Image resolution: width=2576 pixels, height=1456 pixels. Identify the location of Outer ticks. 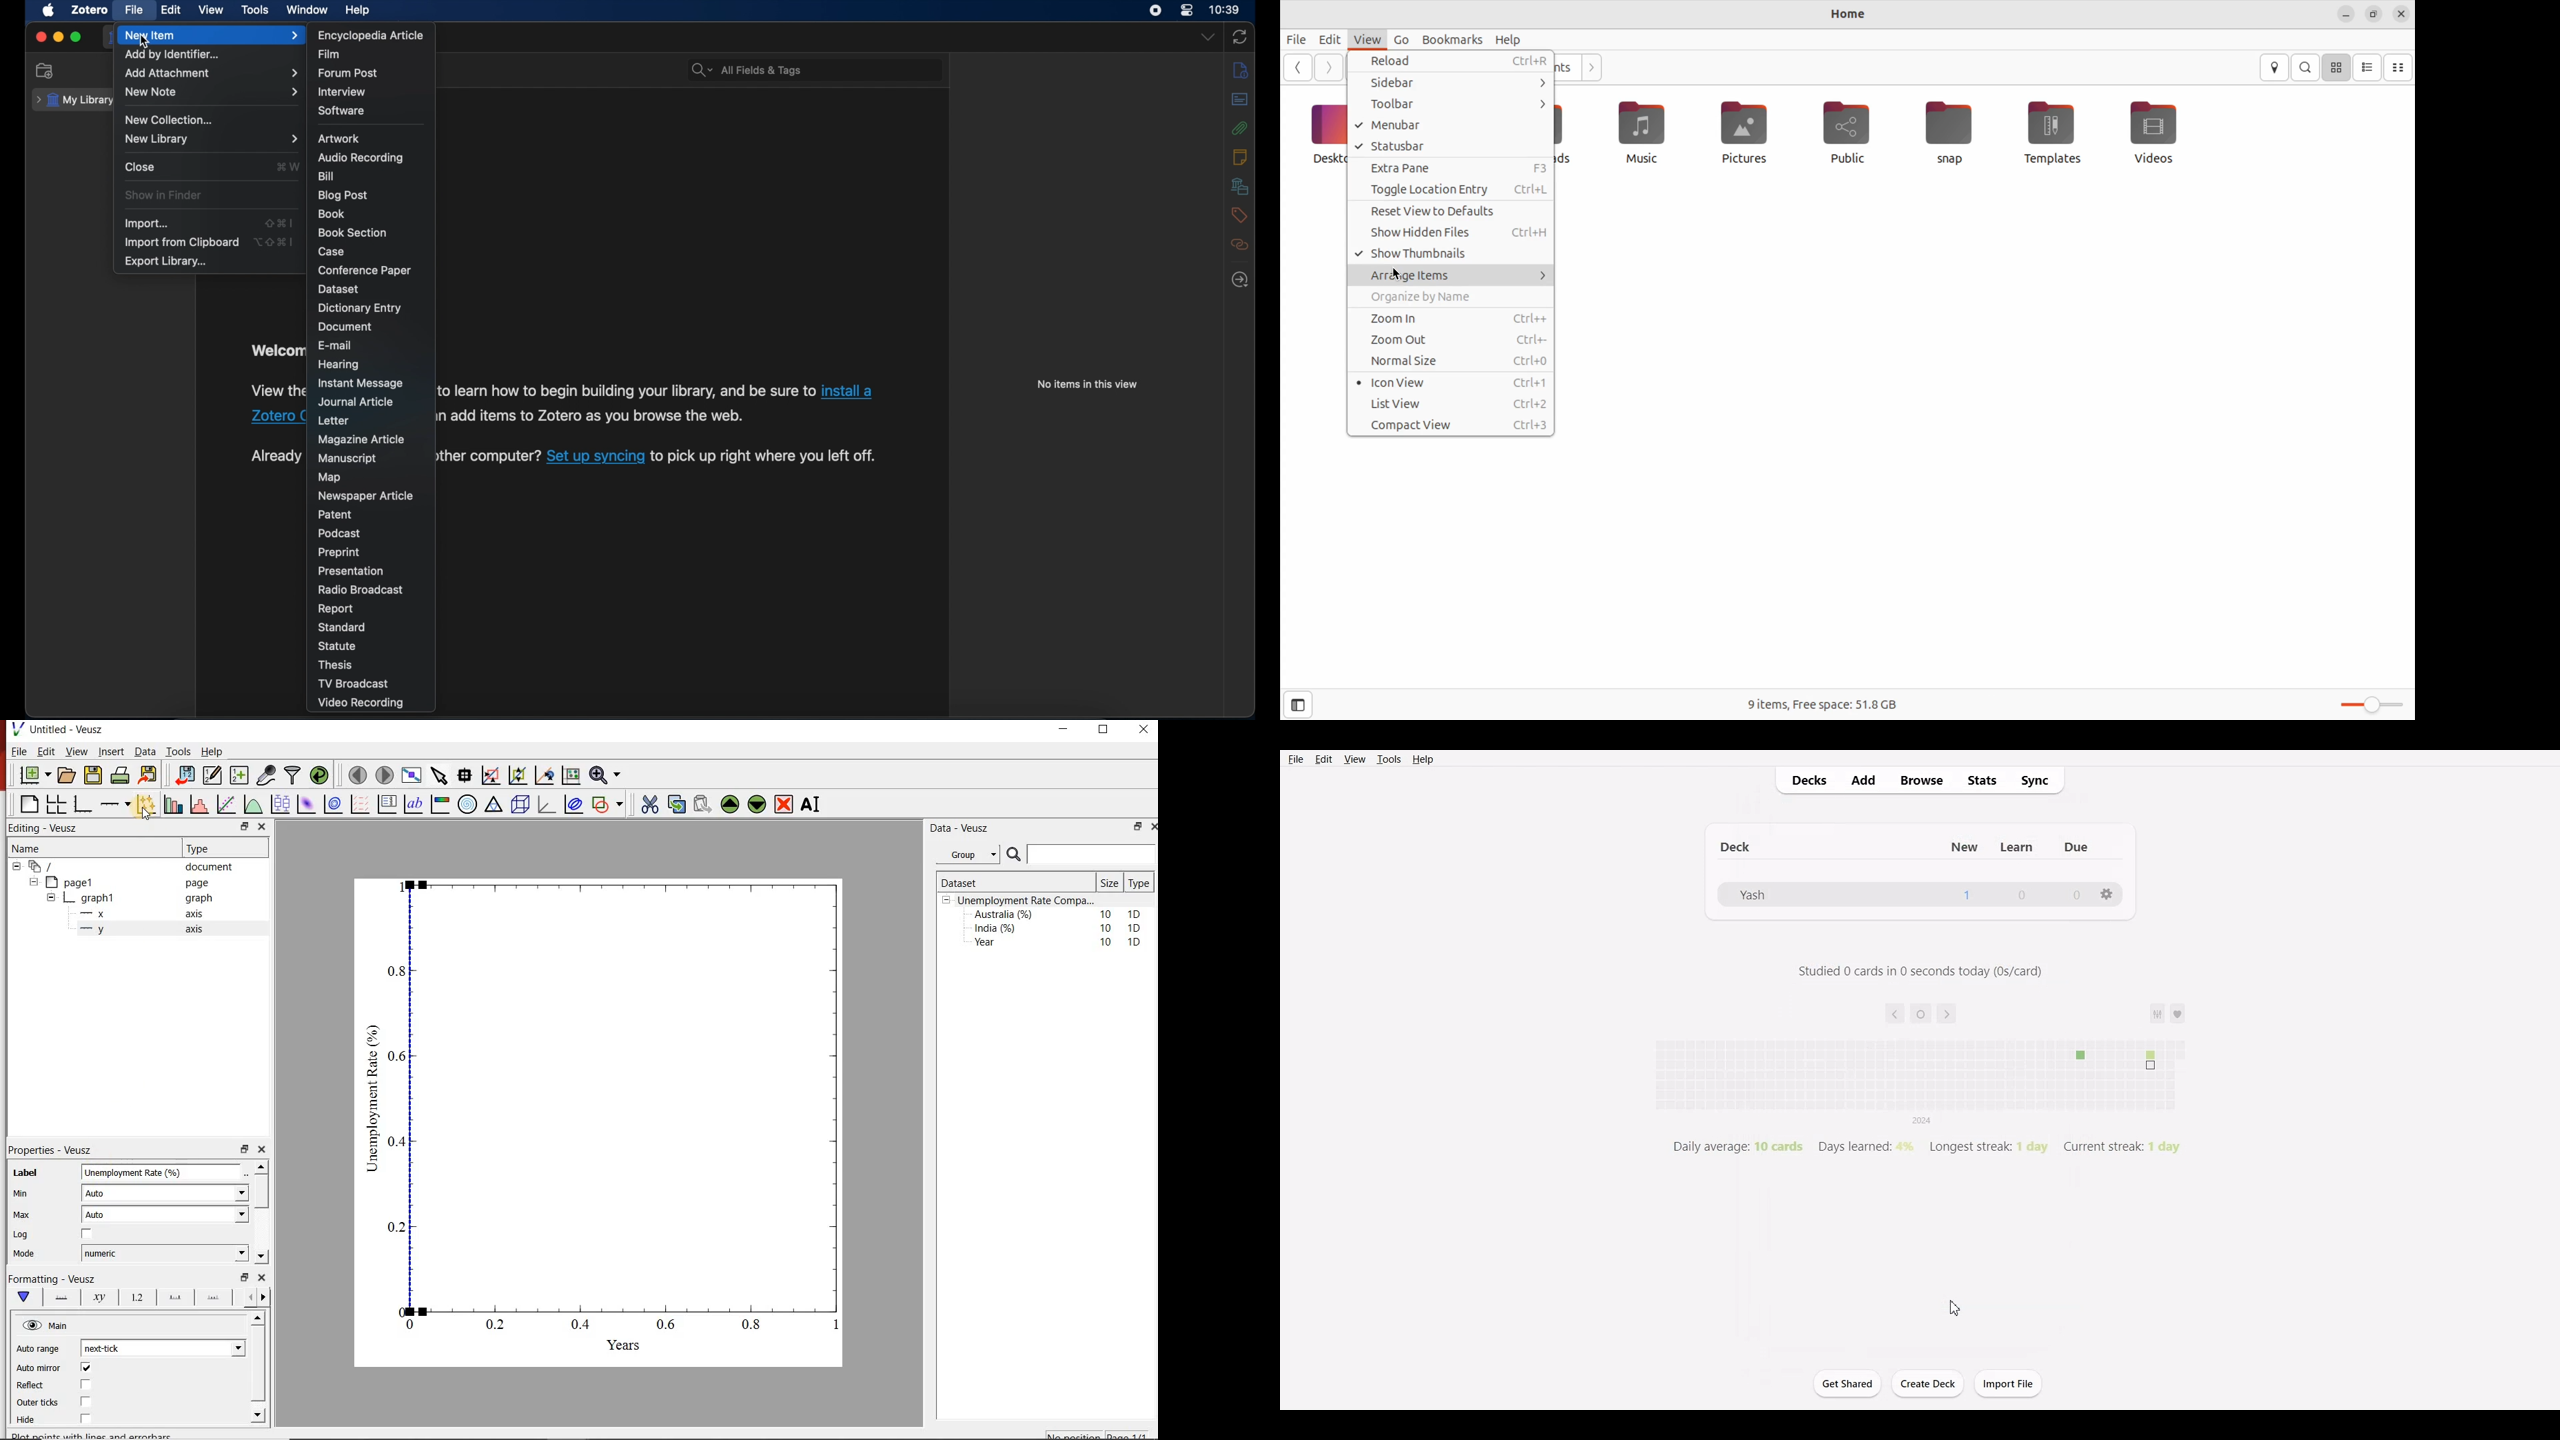
(38, 1403).